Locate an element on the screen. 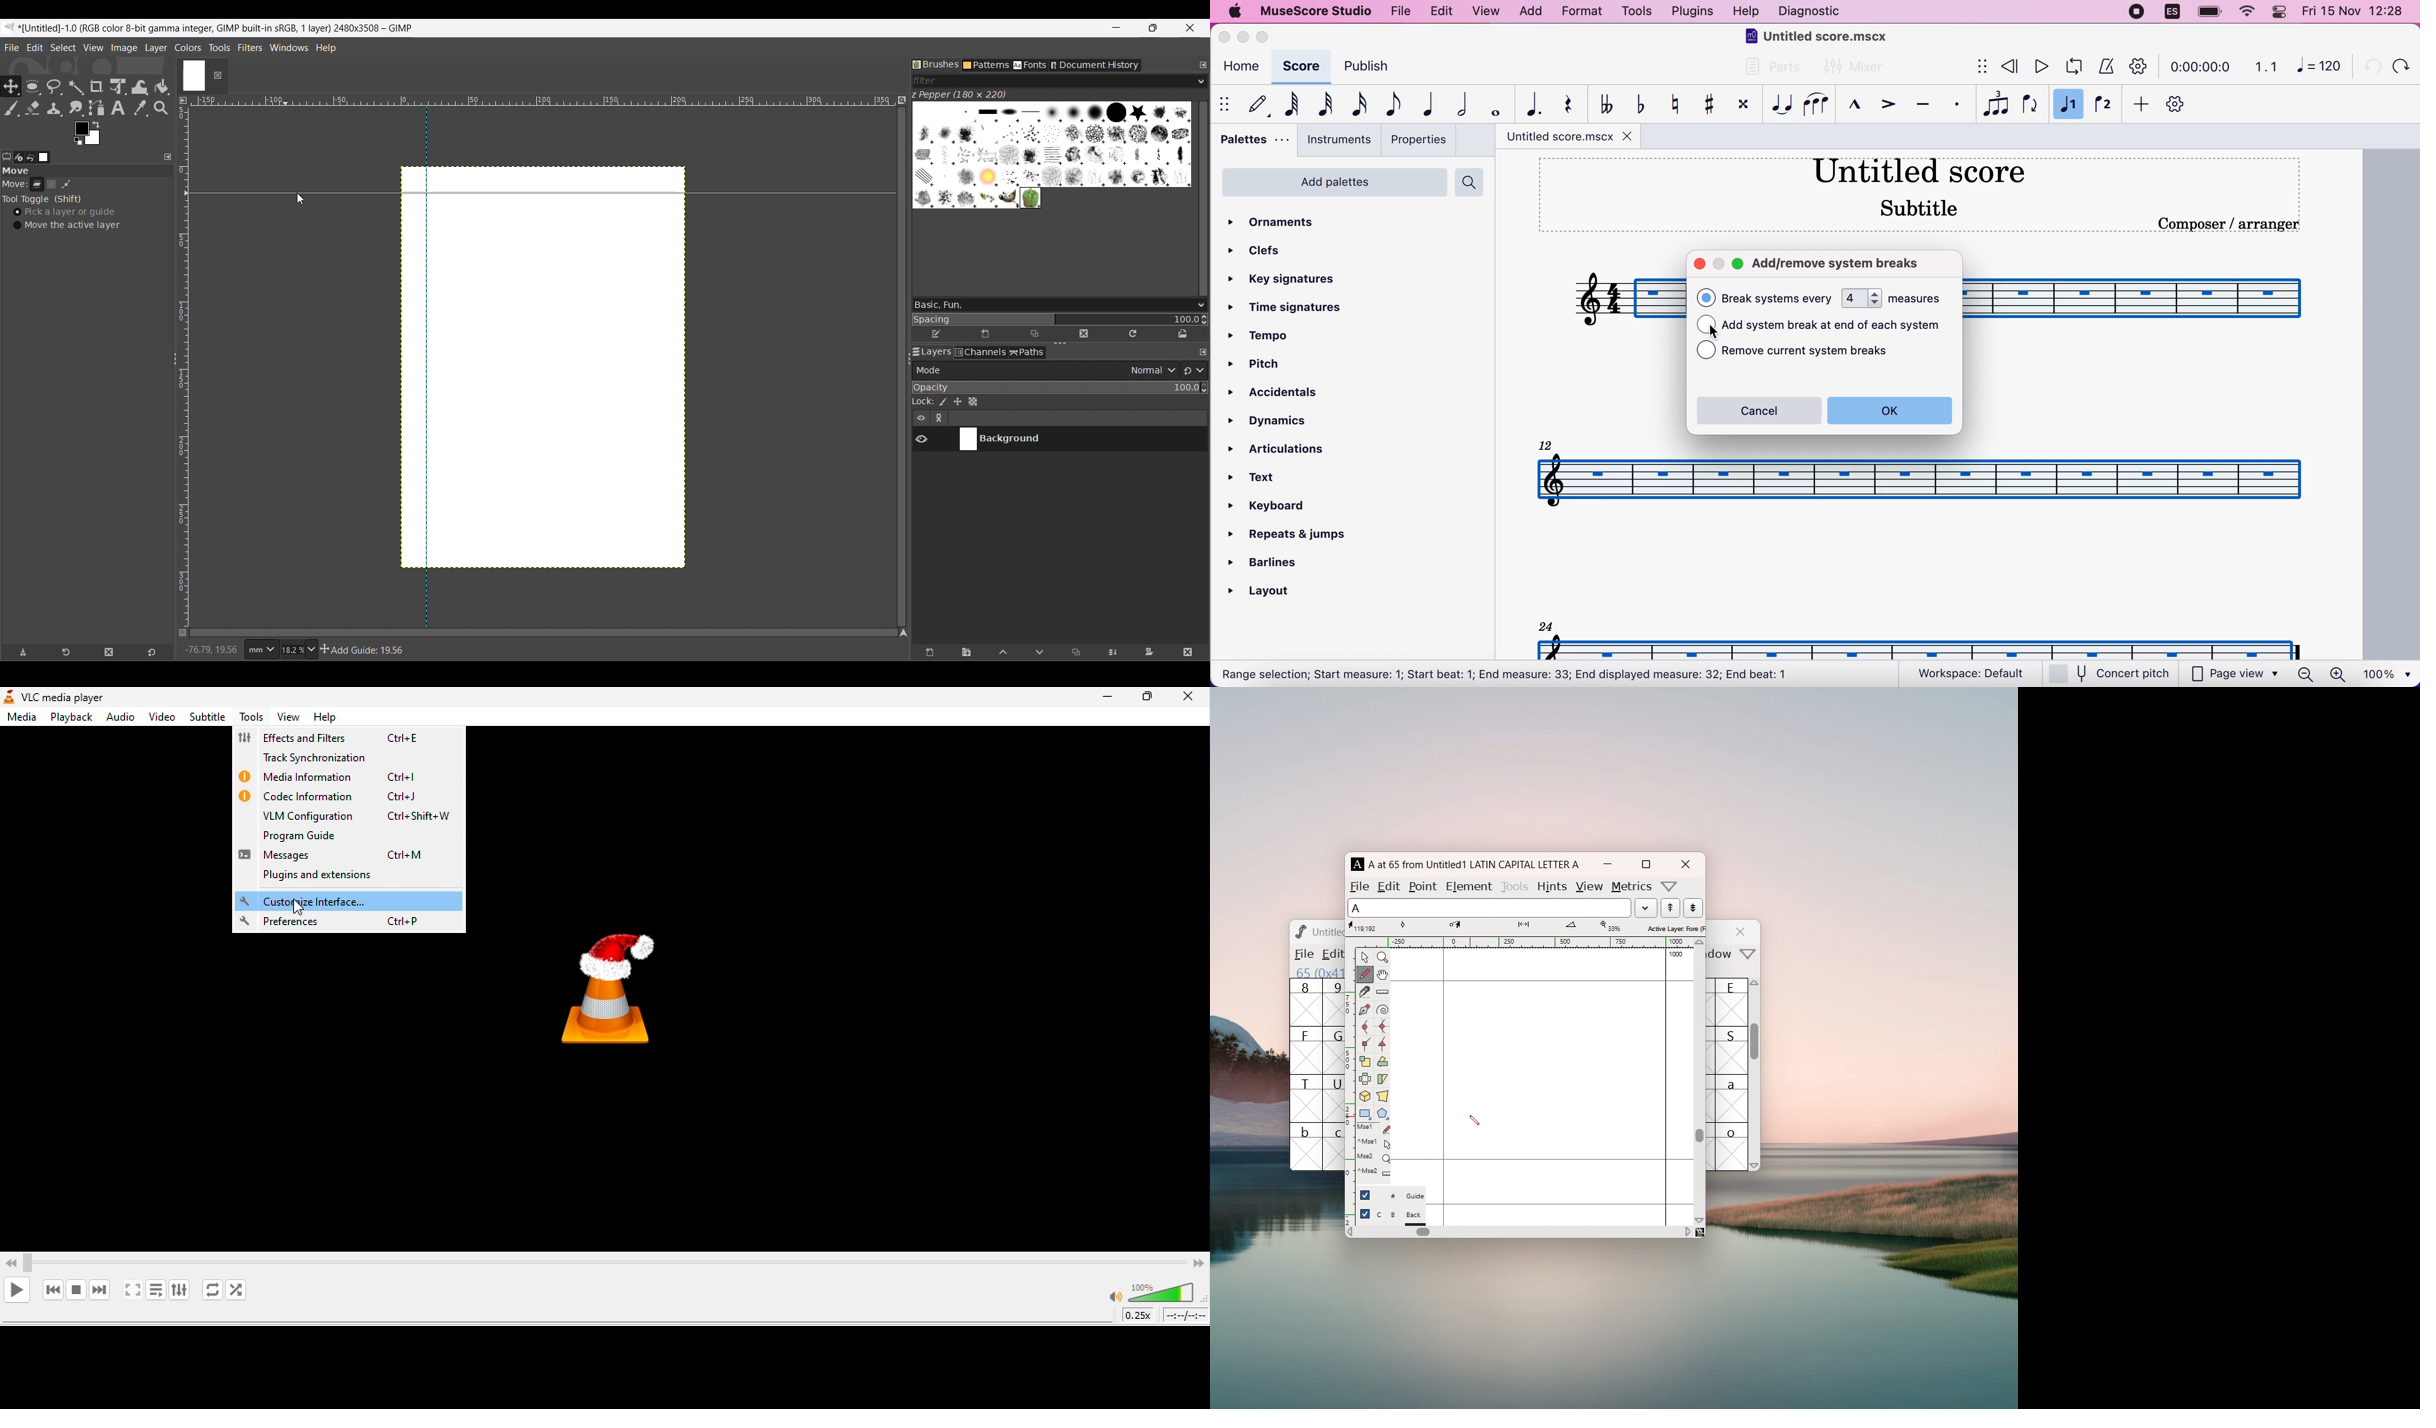 This screenshot has height=1428, width=2436. mixer is located at coordinates (1854, 68).